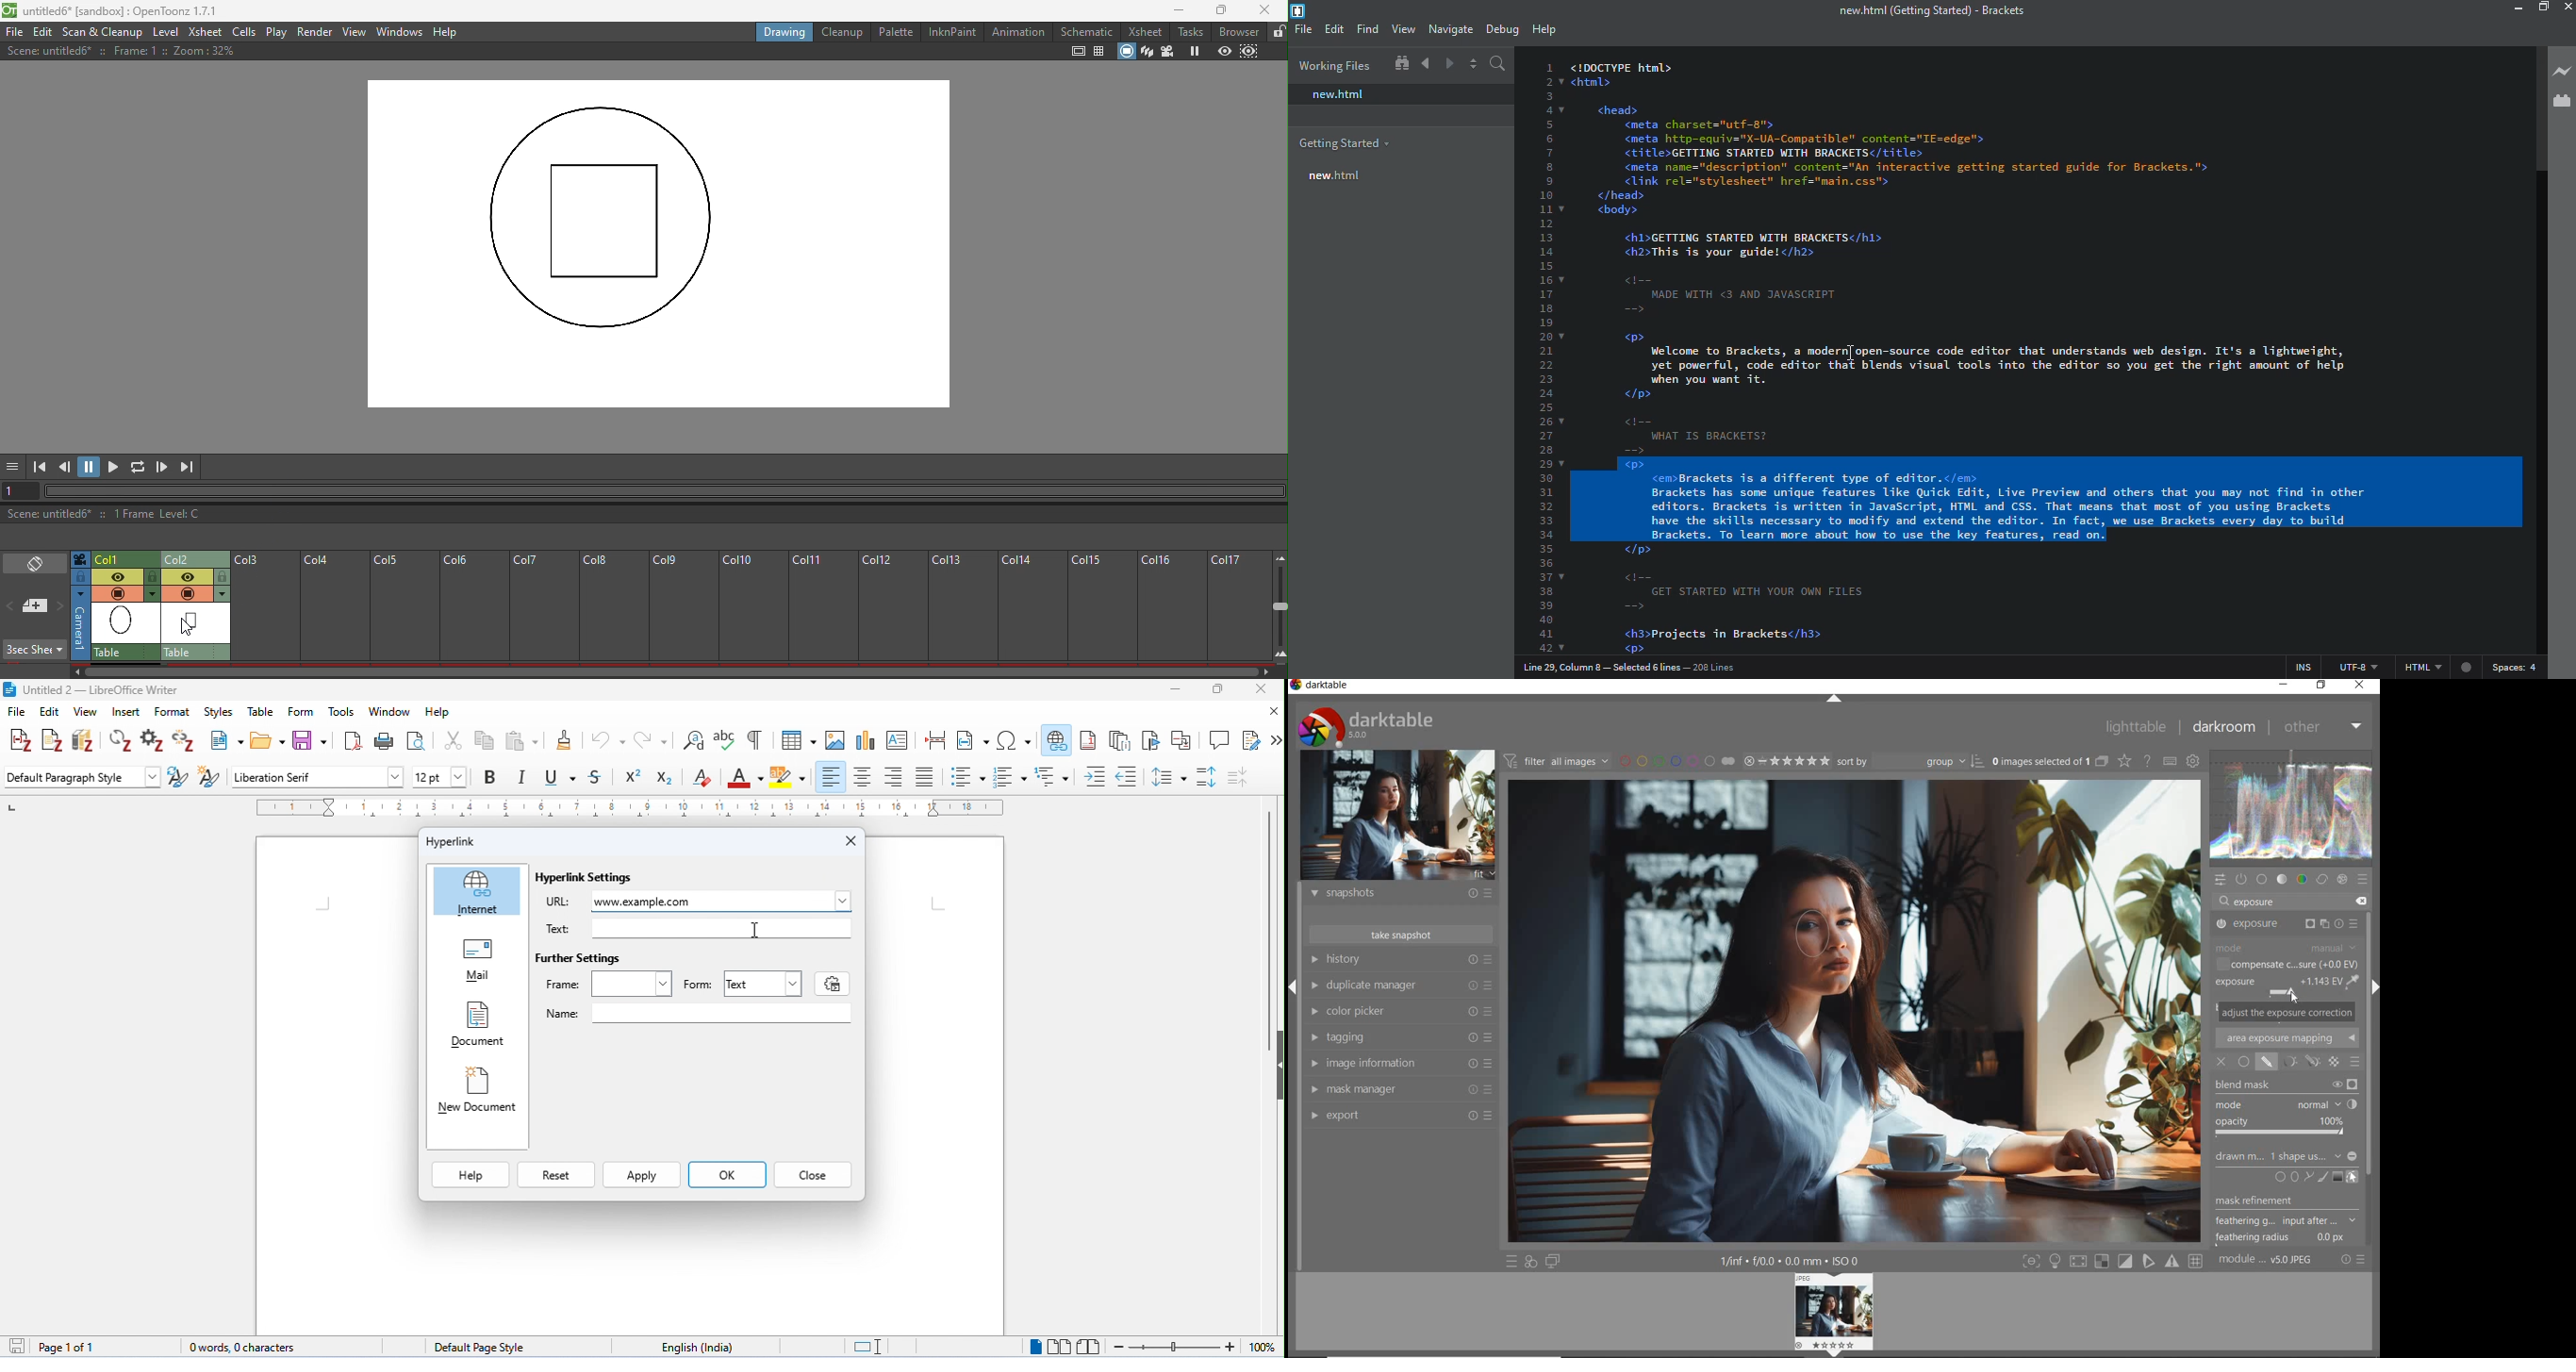 The width and height of the screenshot is (2576, 1372). What do you see at coordinates (2373, 1080) in the screenshot?
I see `scrollbar` at bounding box center [2373, 1080].